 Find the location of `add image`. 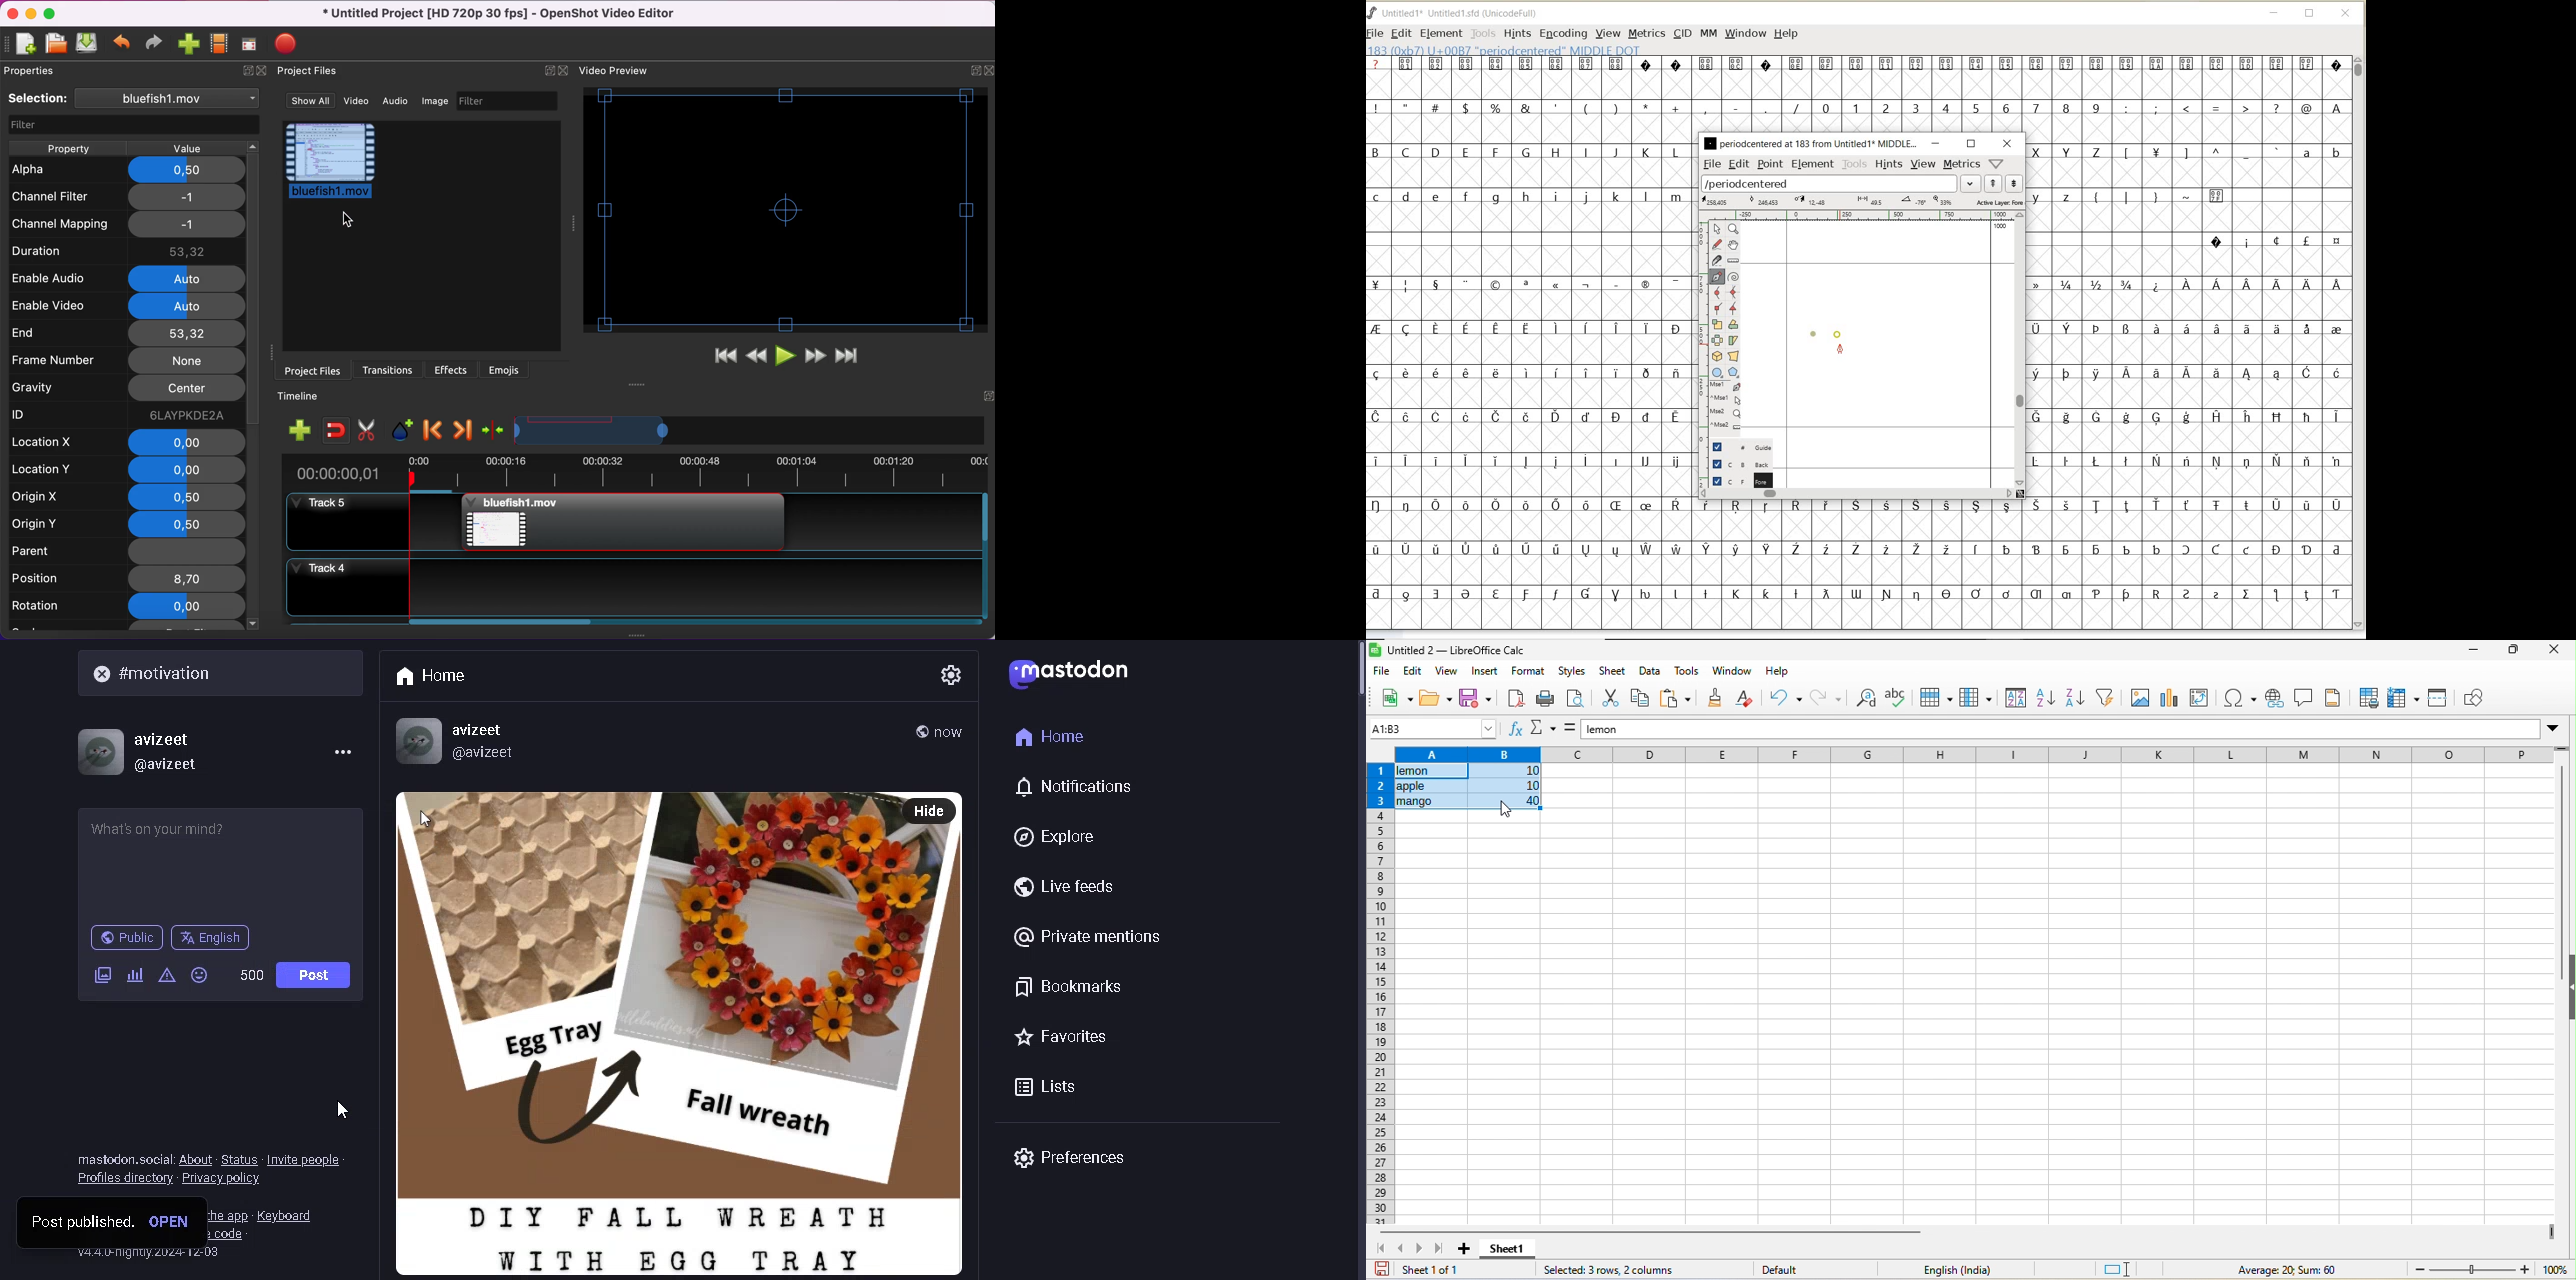

add image is located at coordinates (101, 976).